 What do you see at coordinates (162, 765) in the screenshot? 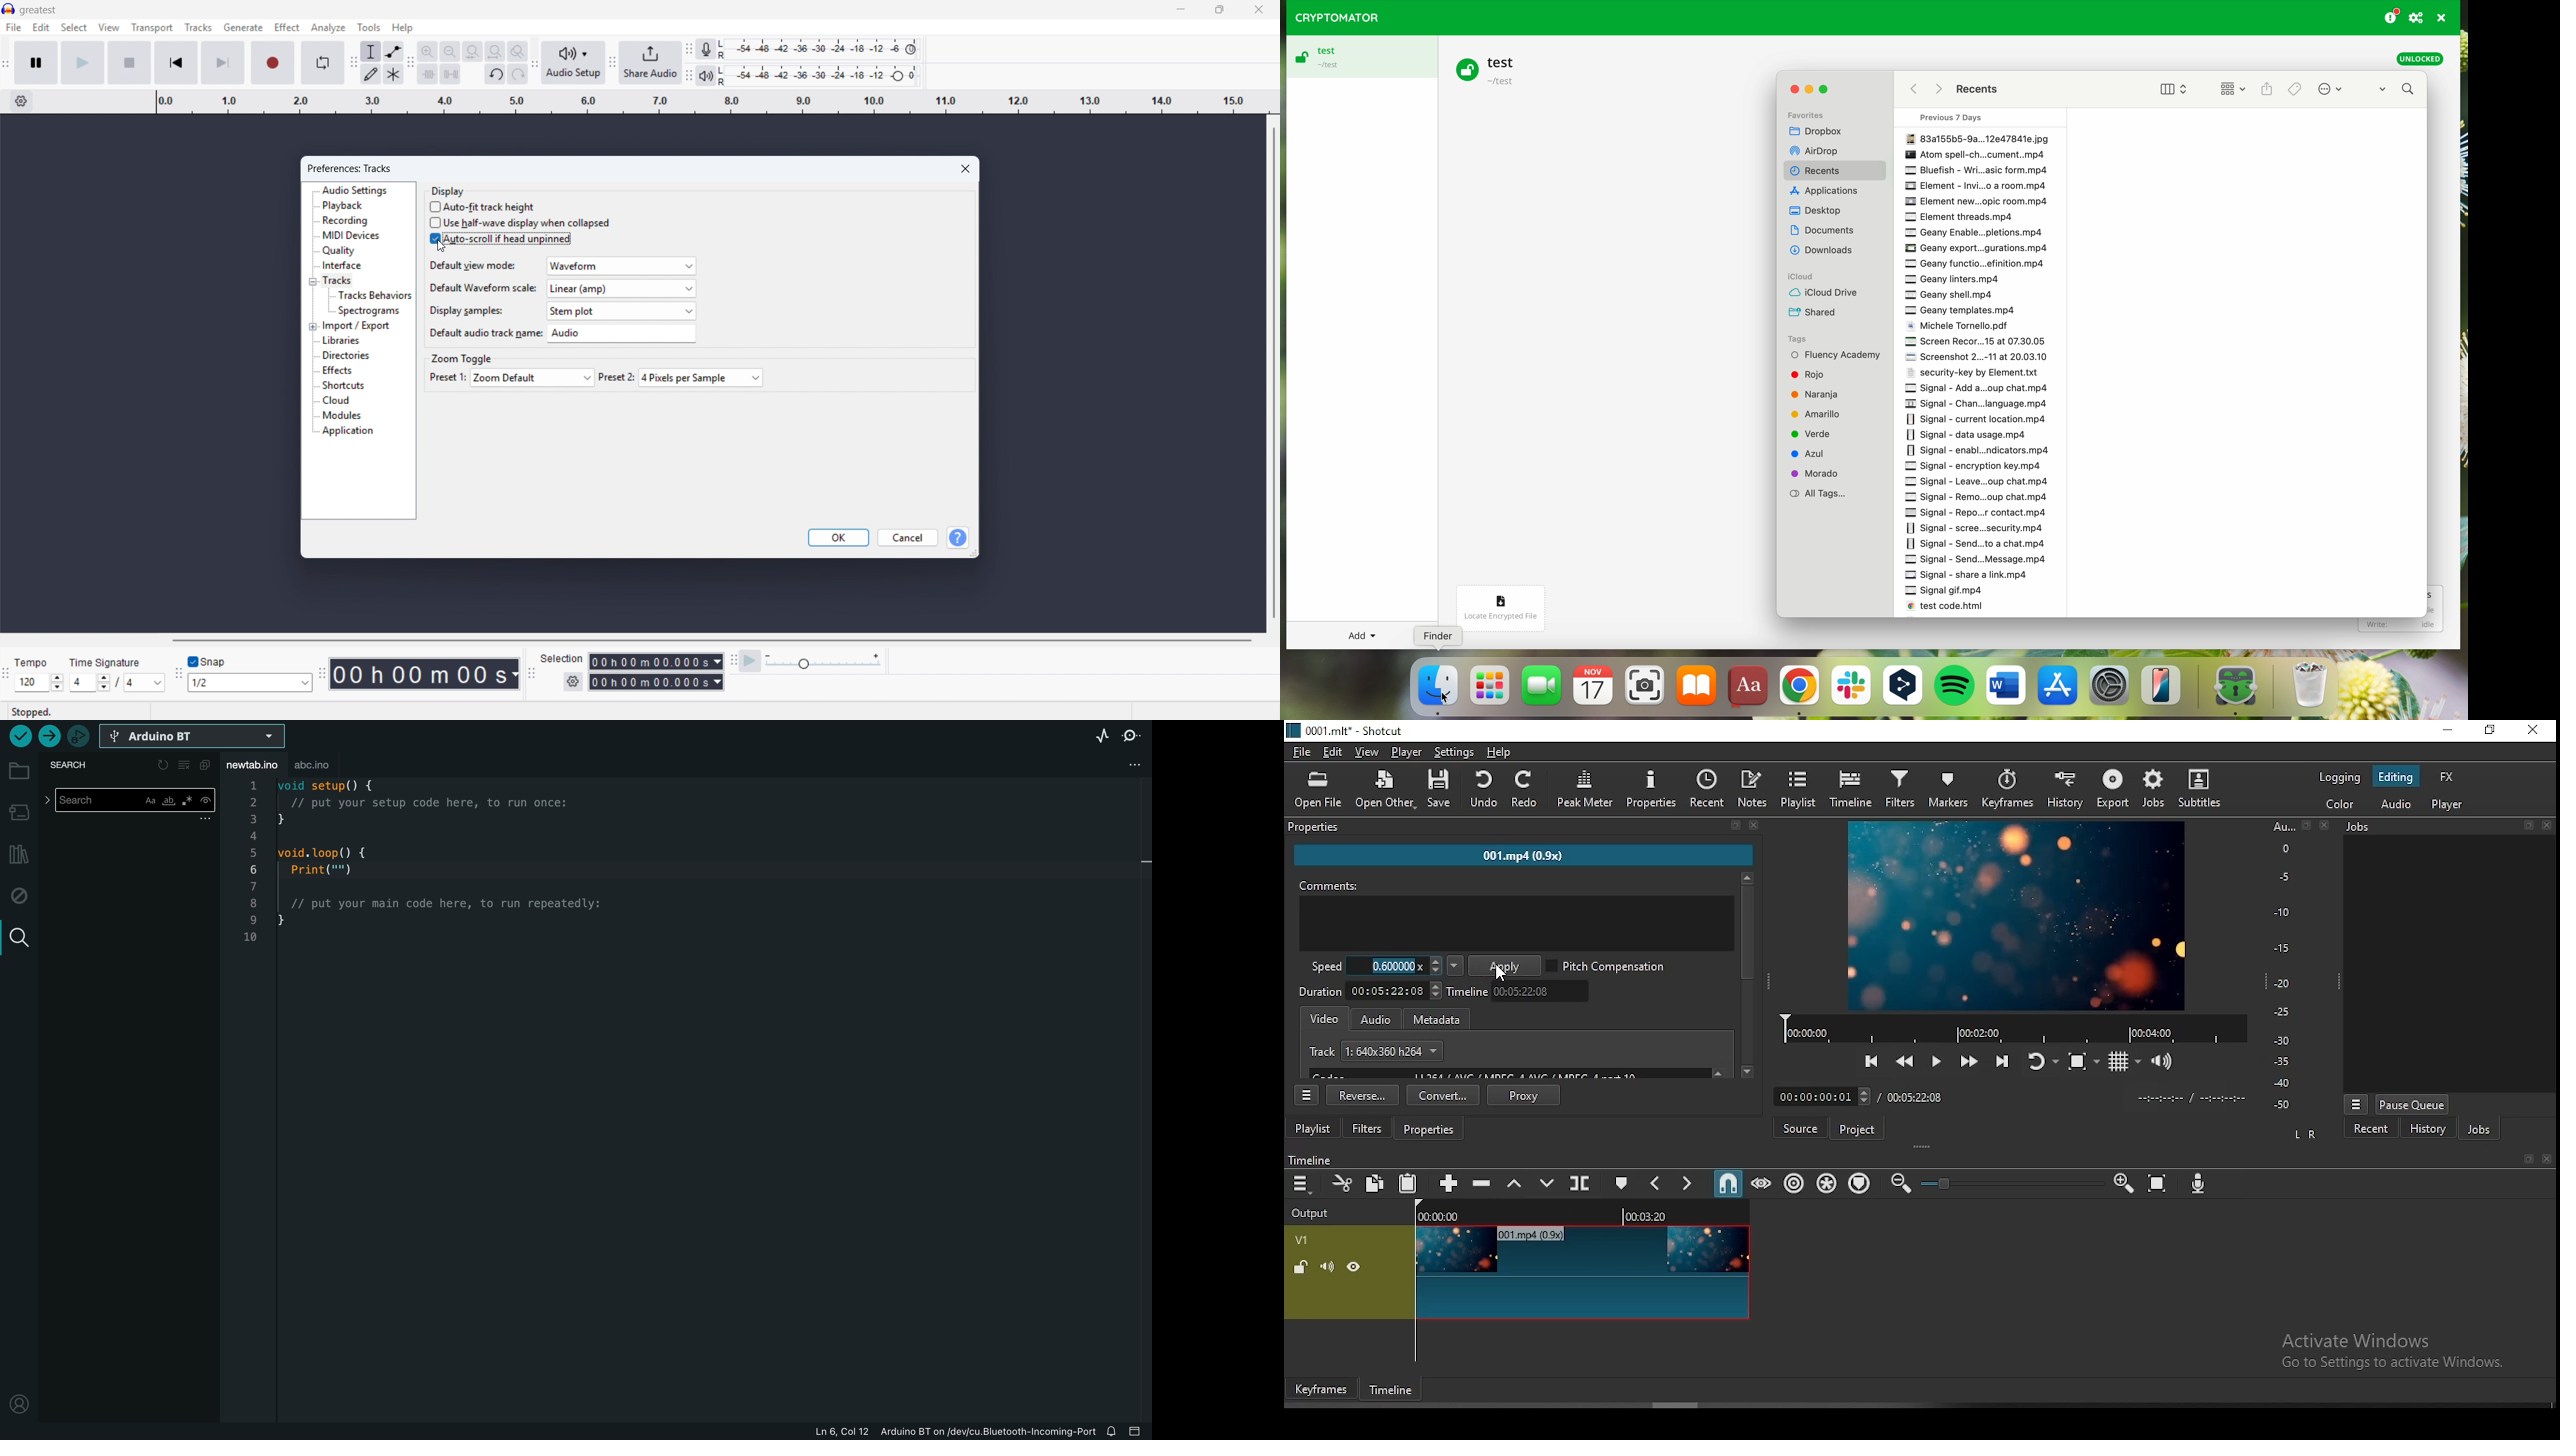
I see `reload` at bounding box center [162, 765].